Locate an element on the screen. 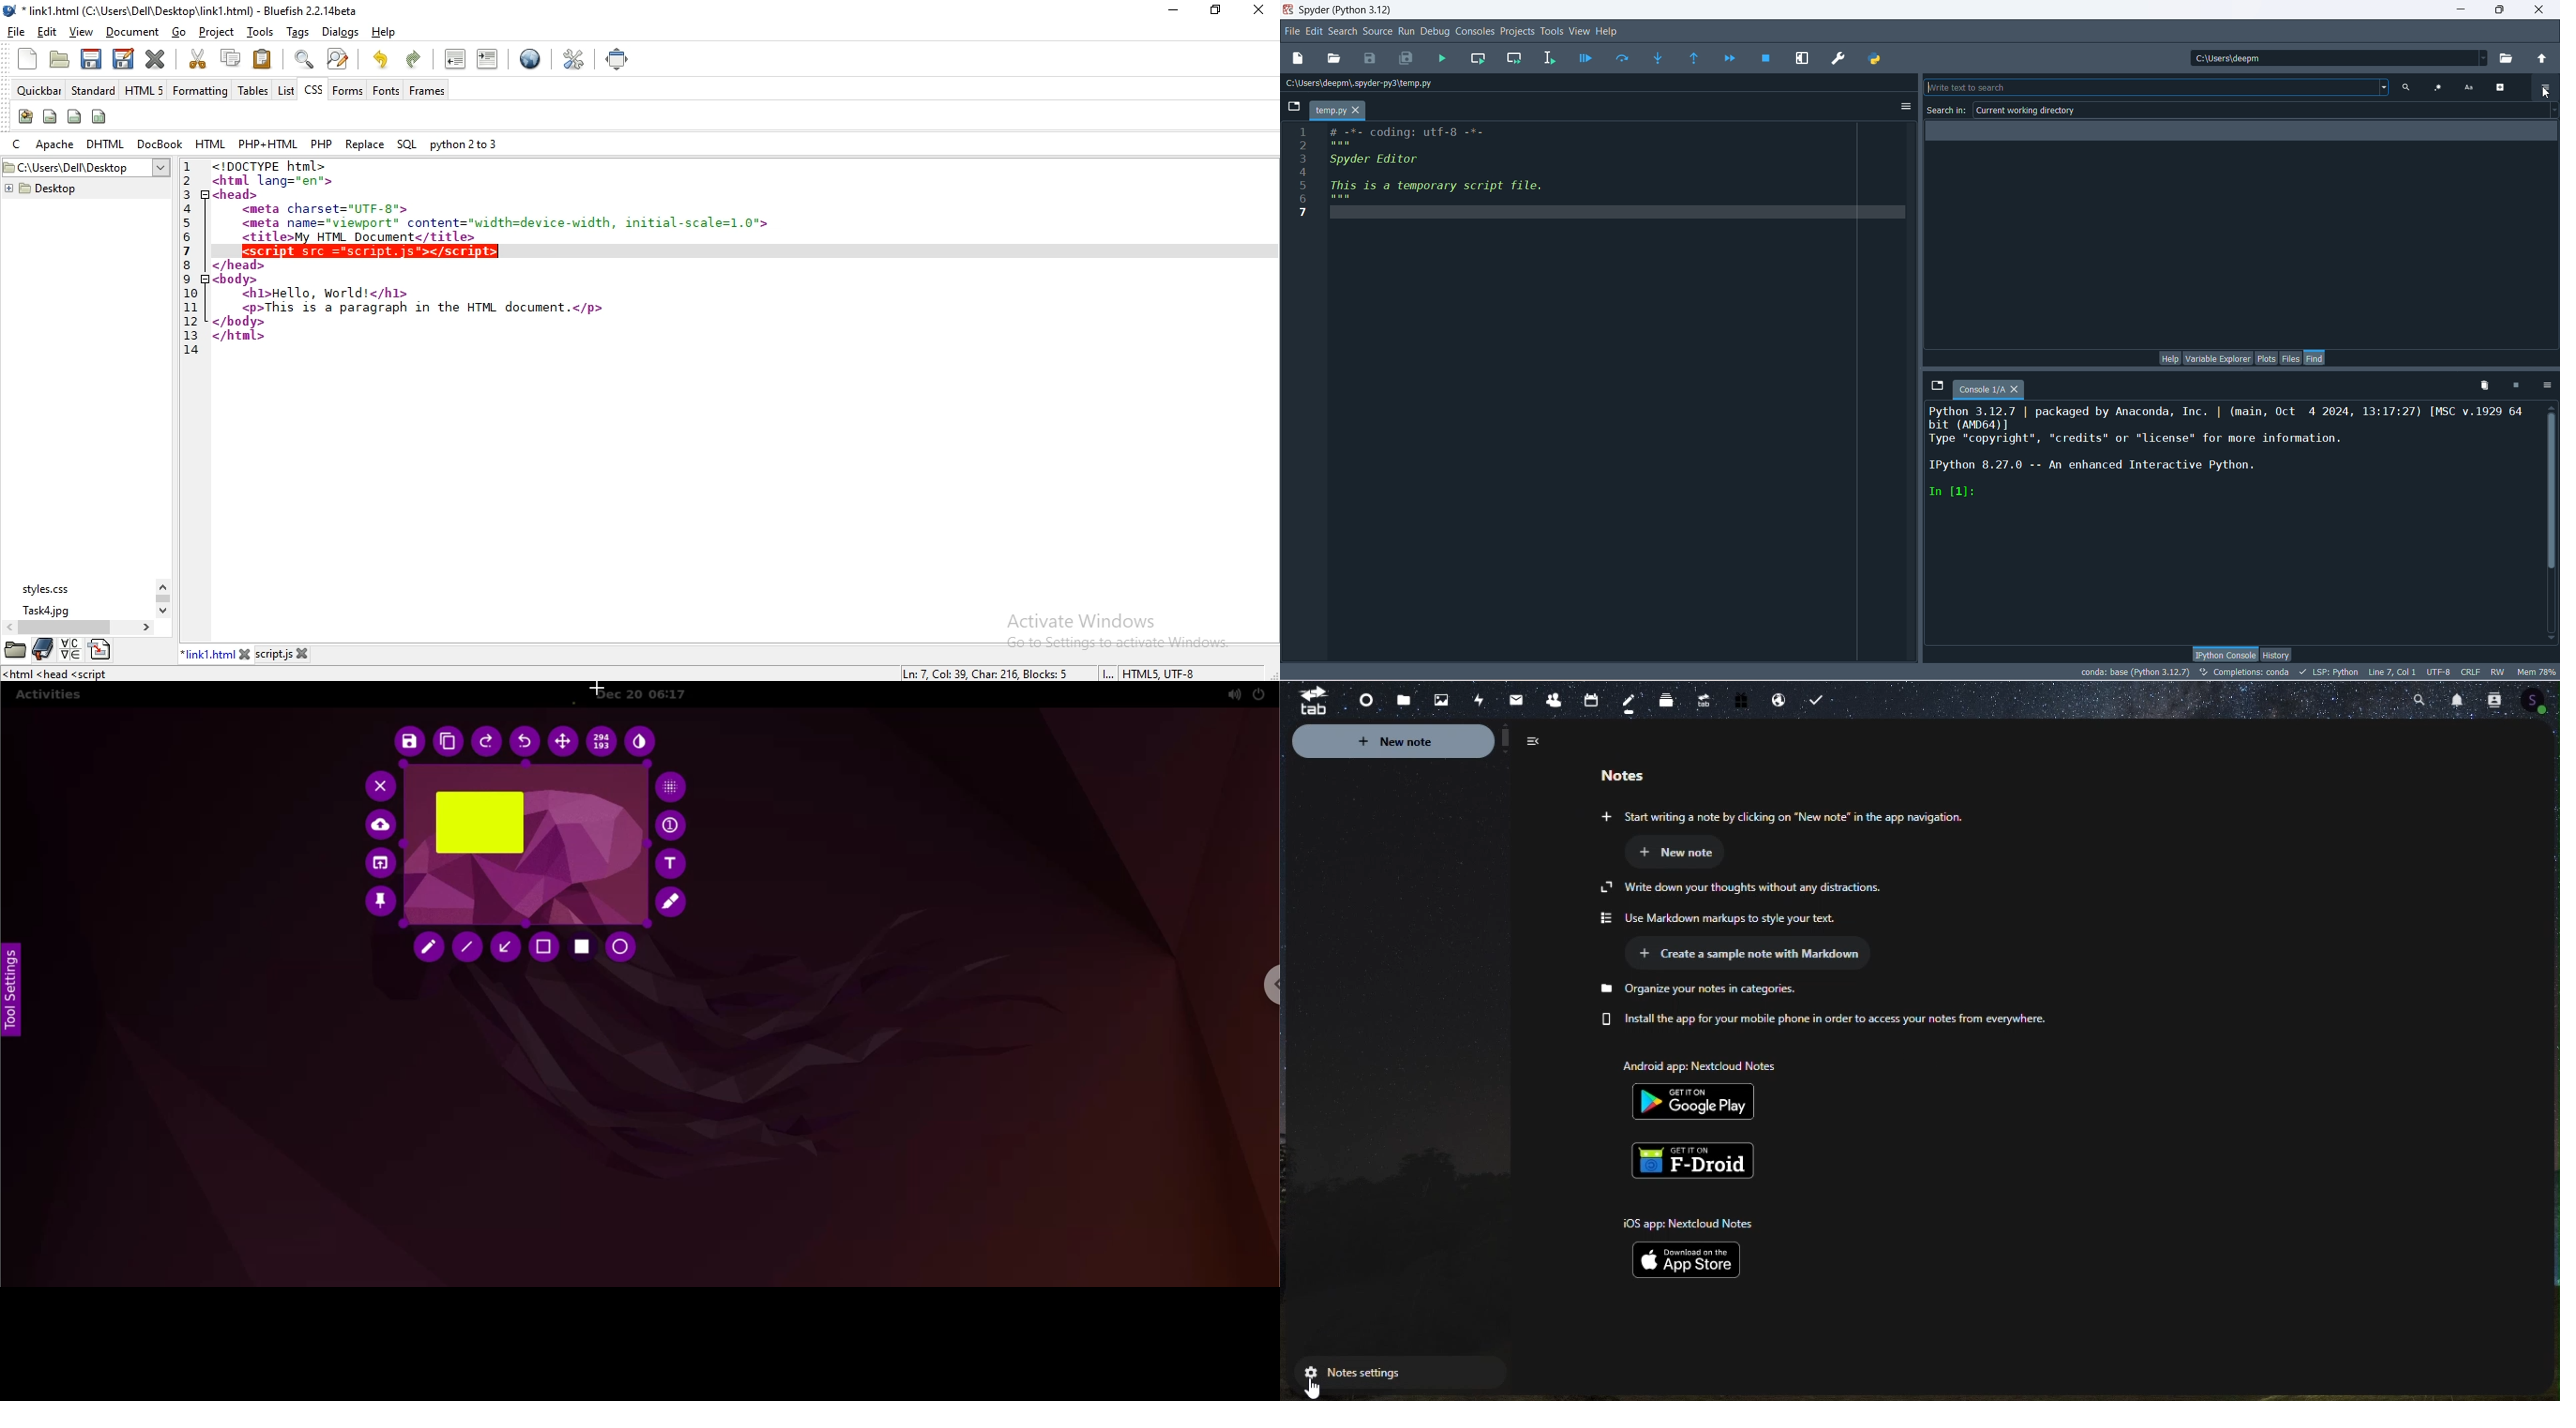  use regular expression is located at coordinates (2437, 87).